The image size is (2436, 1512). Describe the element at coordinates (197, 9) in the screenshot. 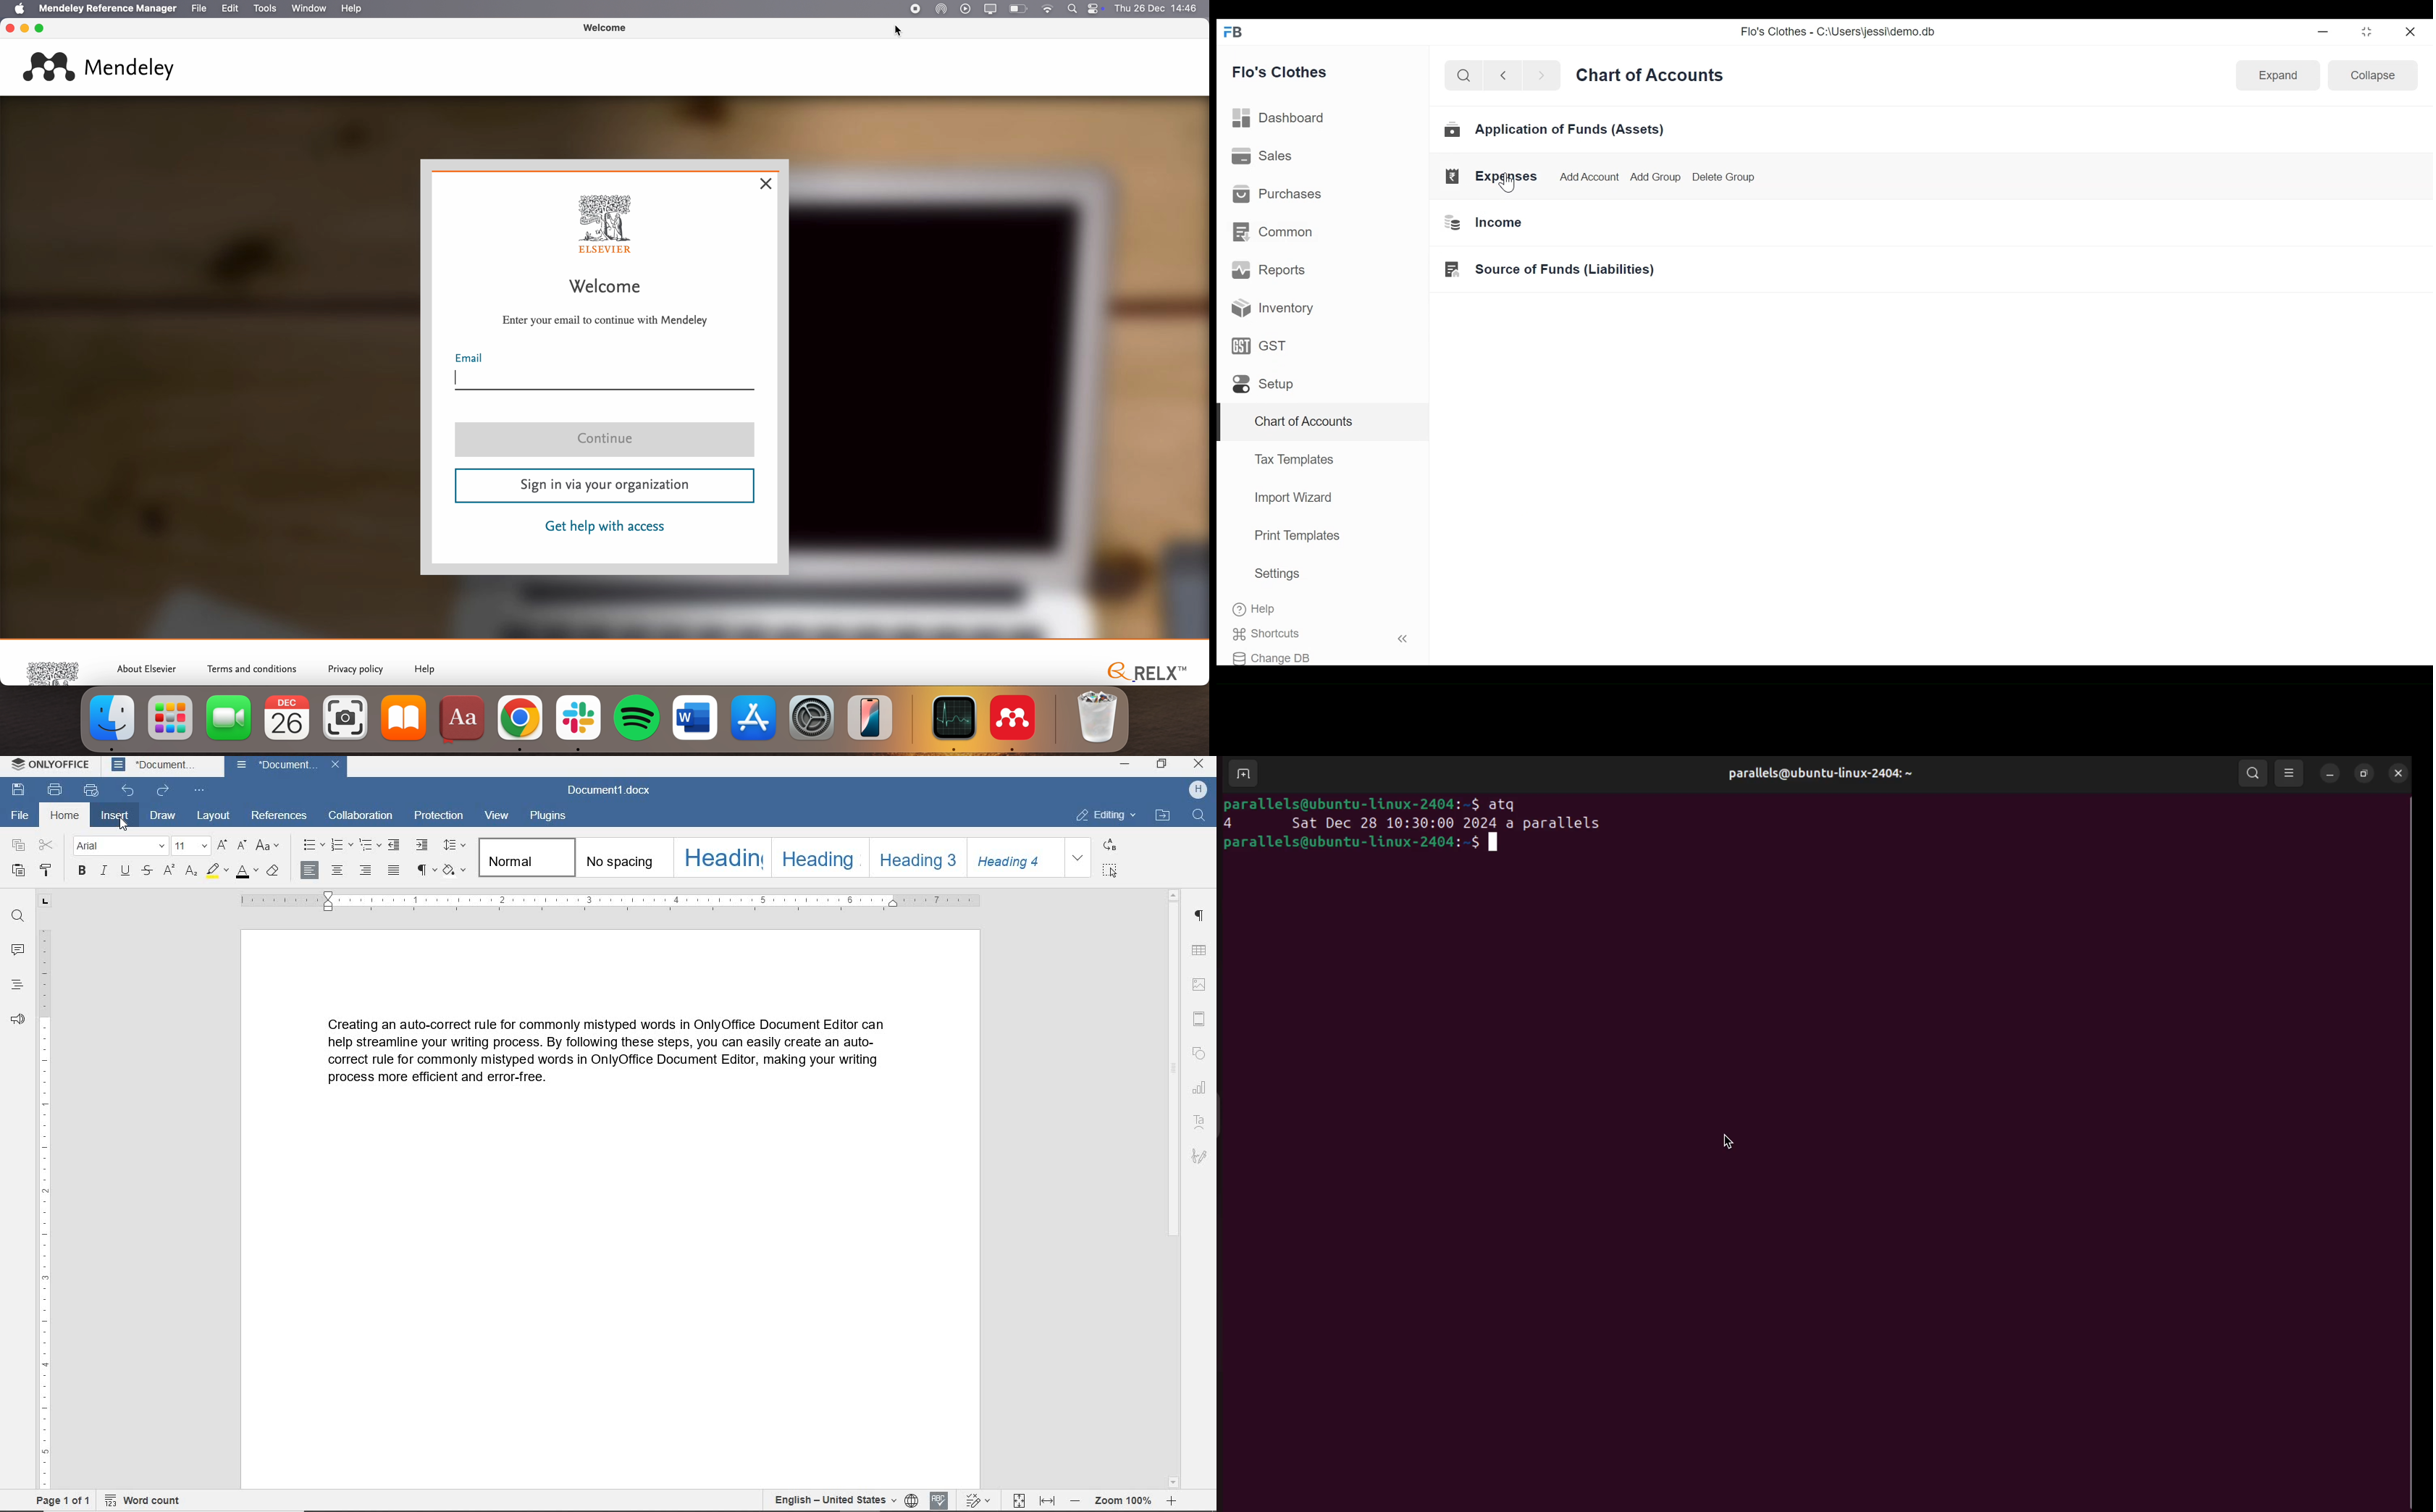

I see `file` at that location.